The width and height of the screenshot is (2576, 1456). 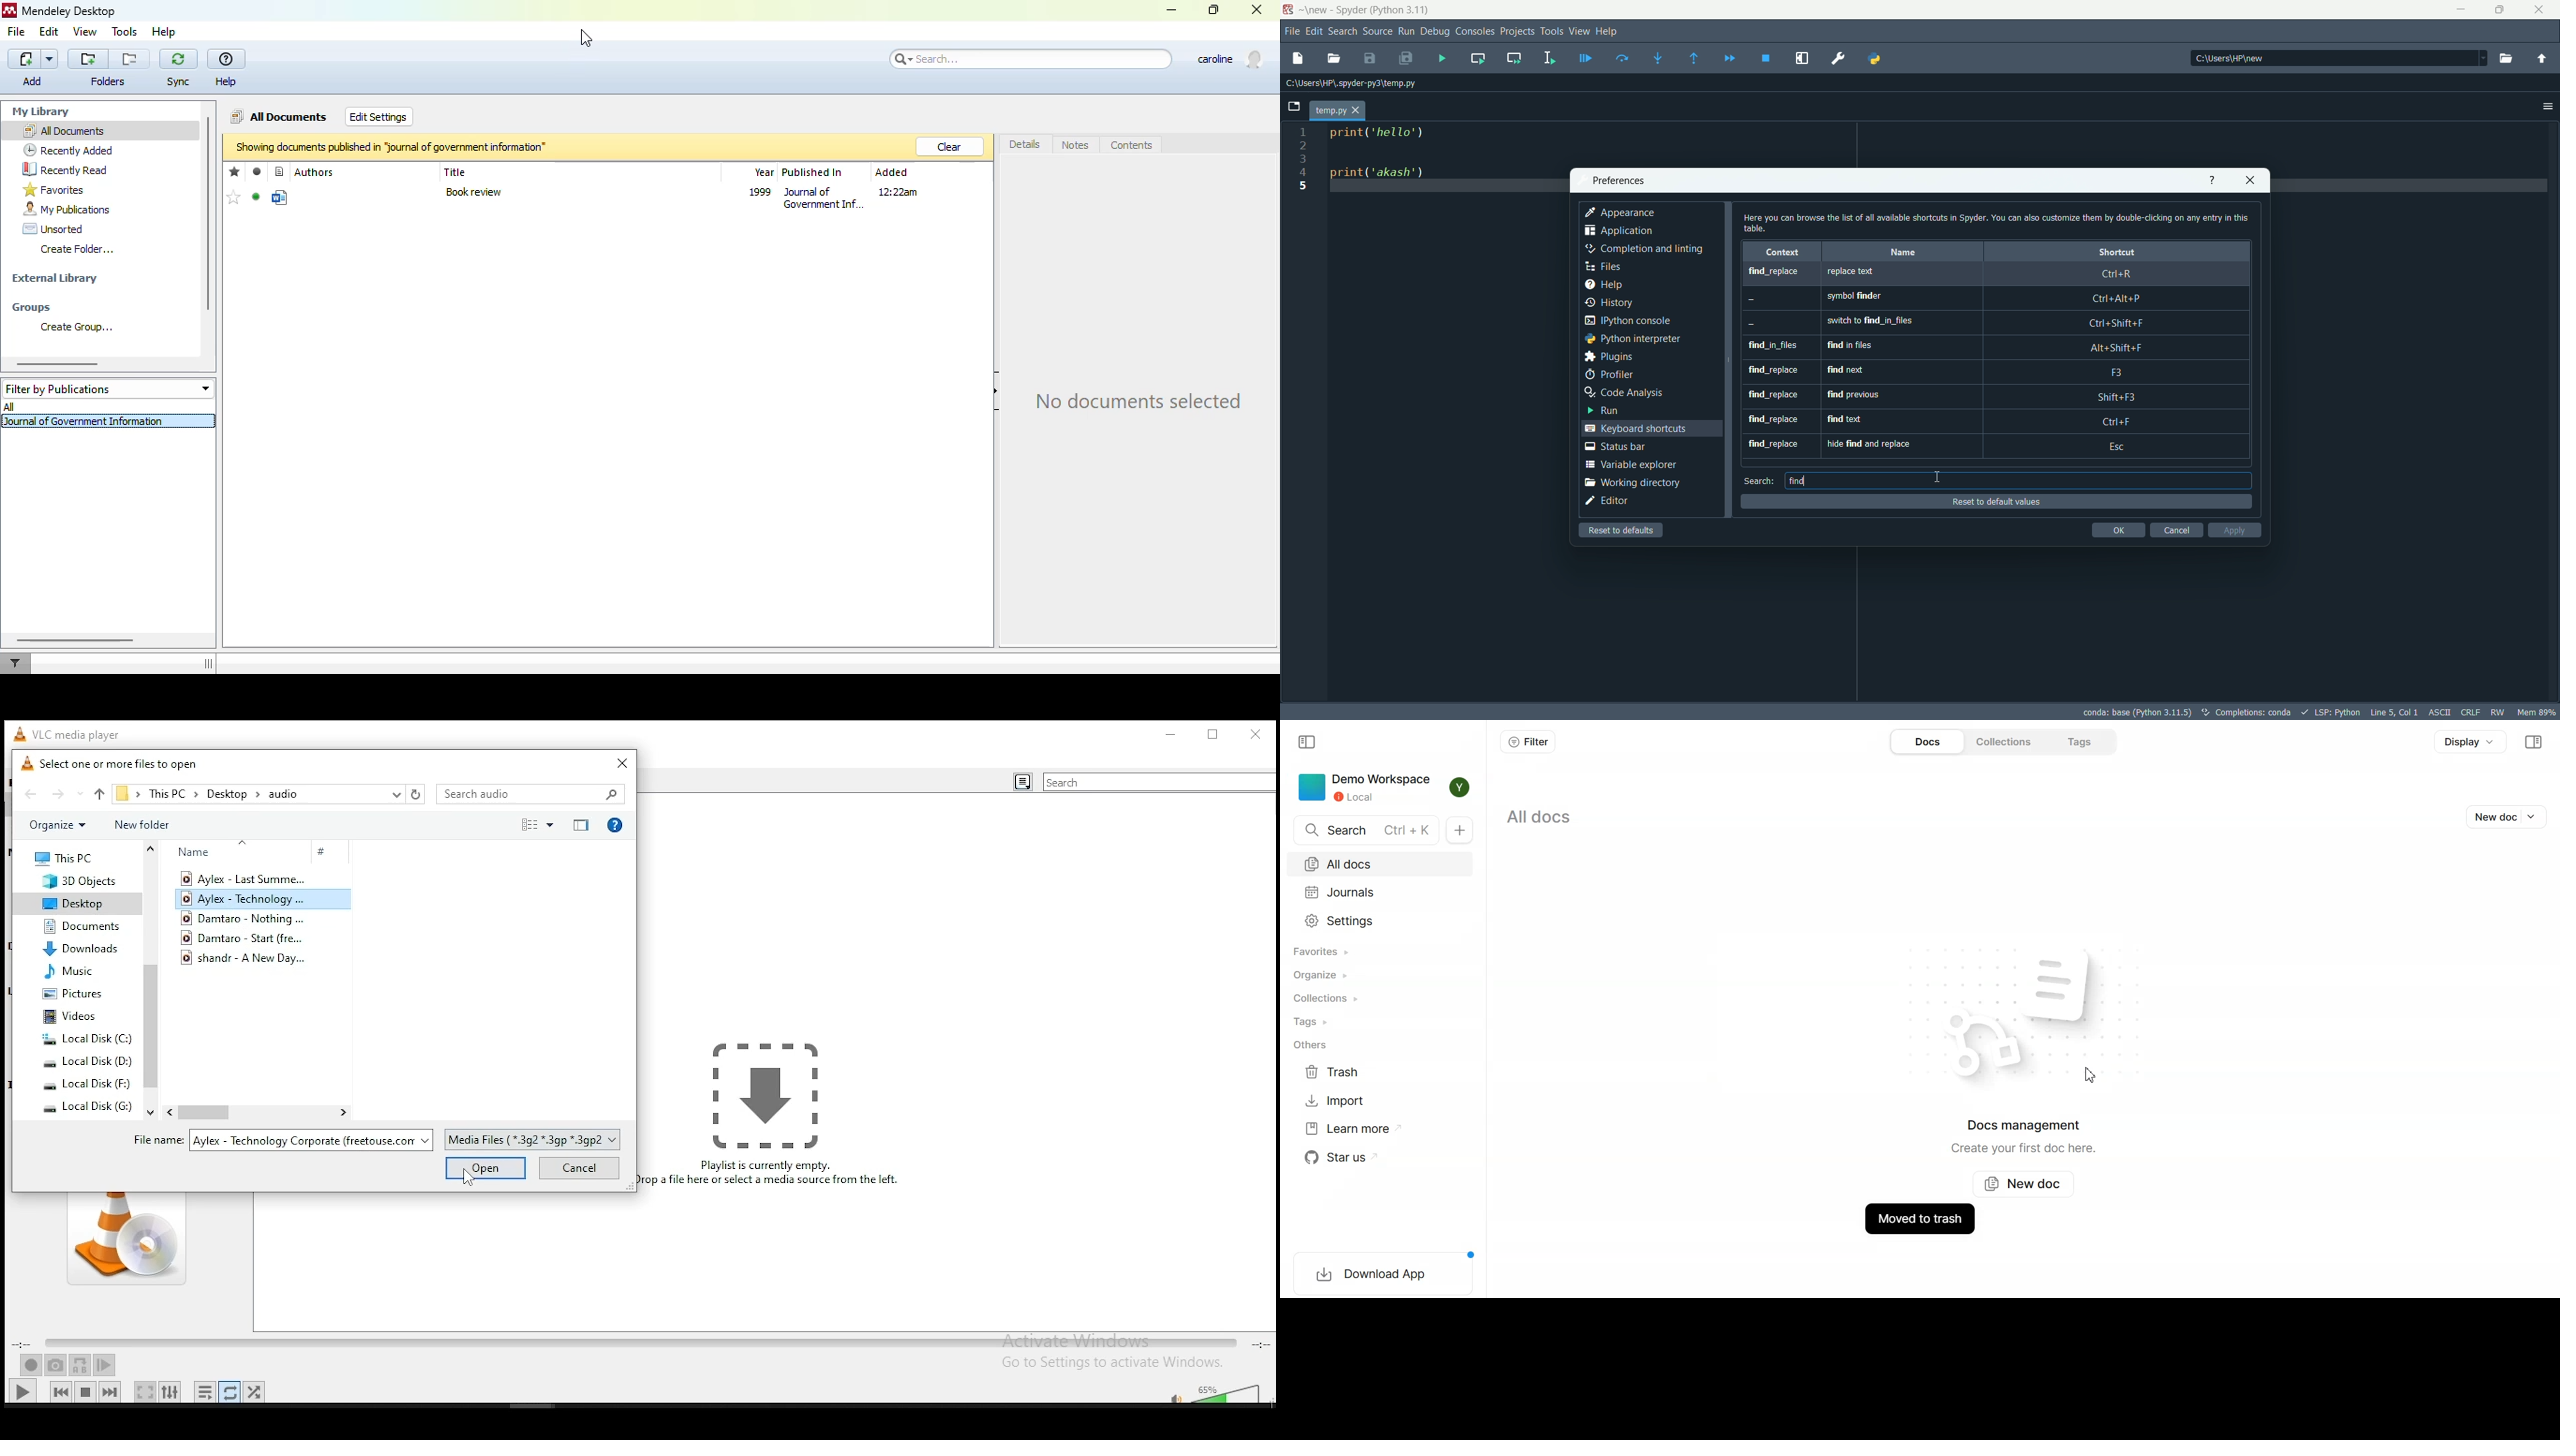 What do you see at coordinates (536, 1138) in the screenshot?
I see `file type` at bounding box center [536, 1138].